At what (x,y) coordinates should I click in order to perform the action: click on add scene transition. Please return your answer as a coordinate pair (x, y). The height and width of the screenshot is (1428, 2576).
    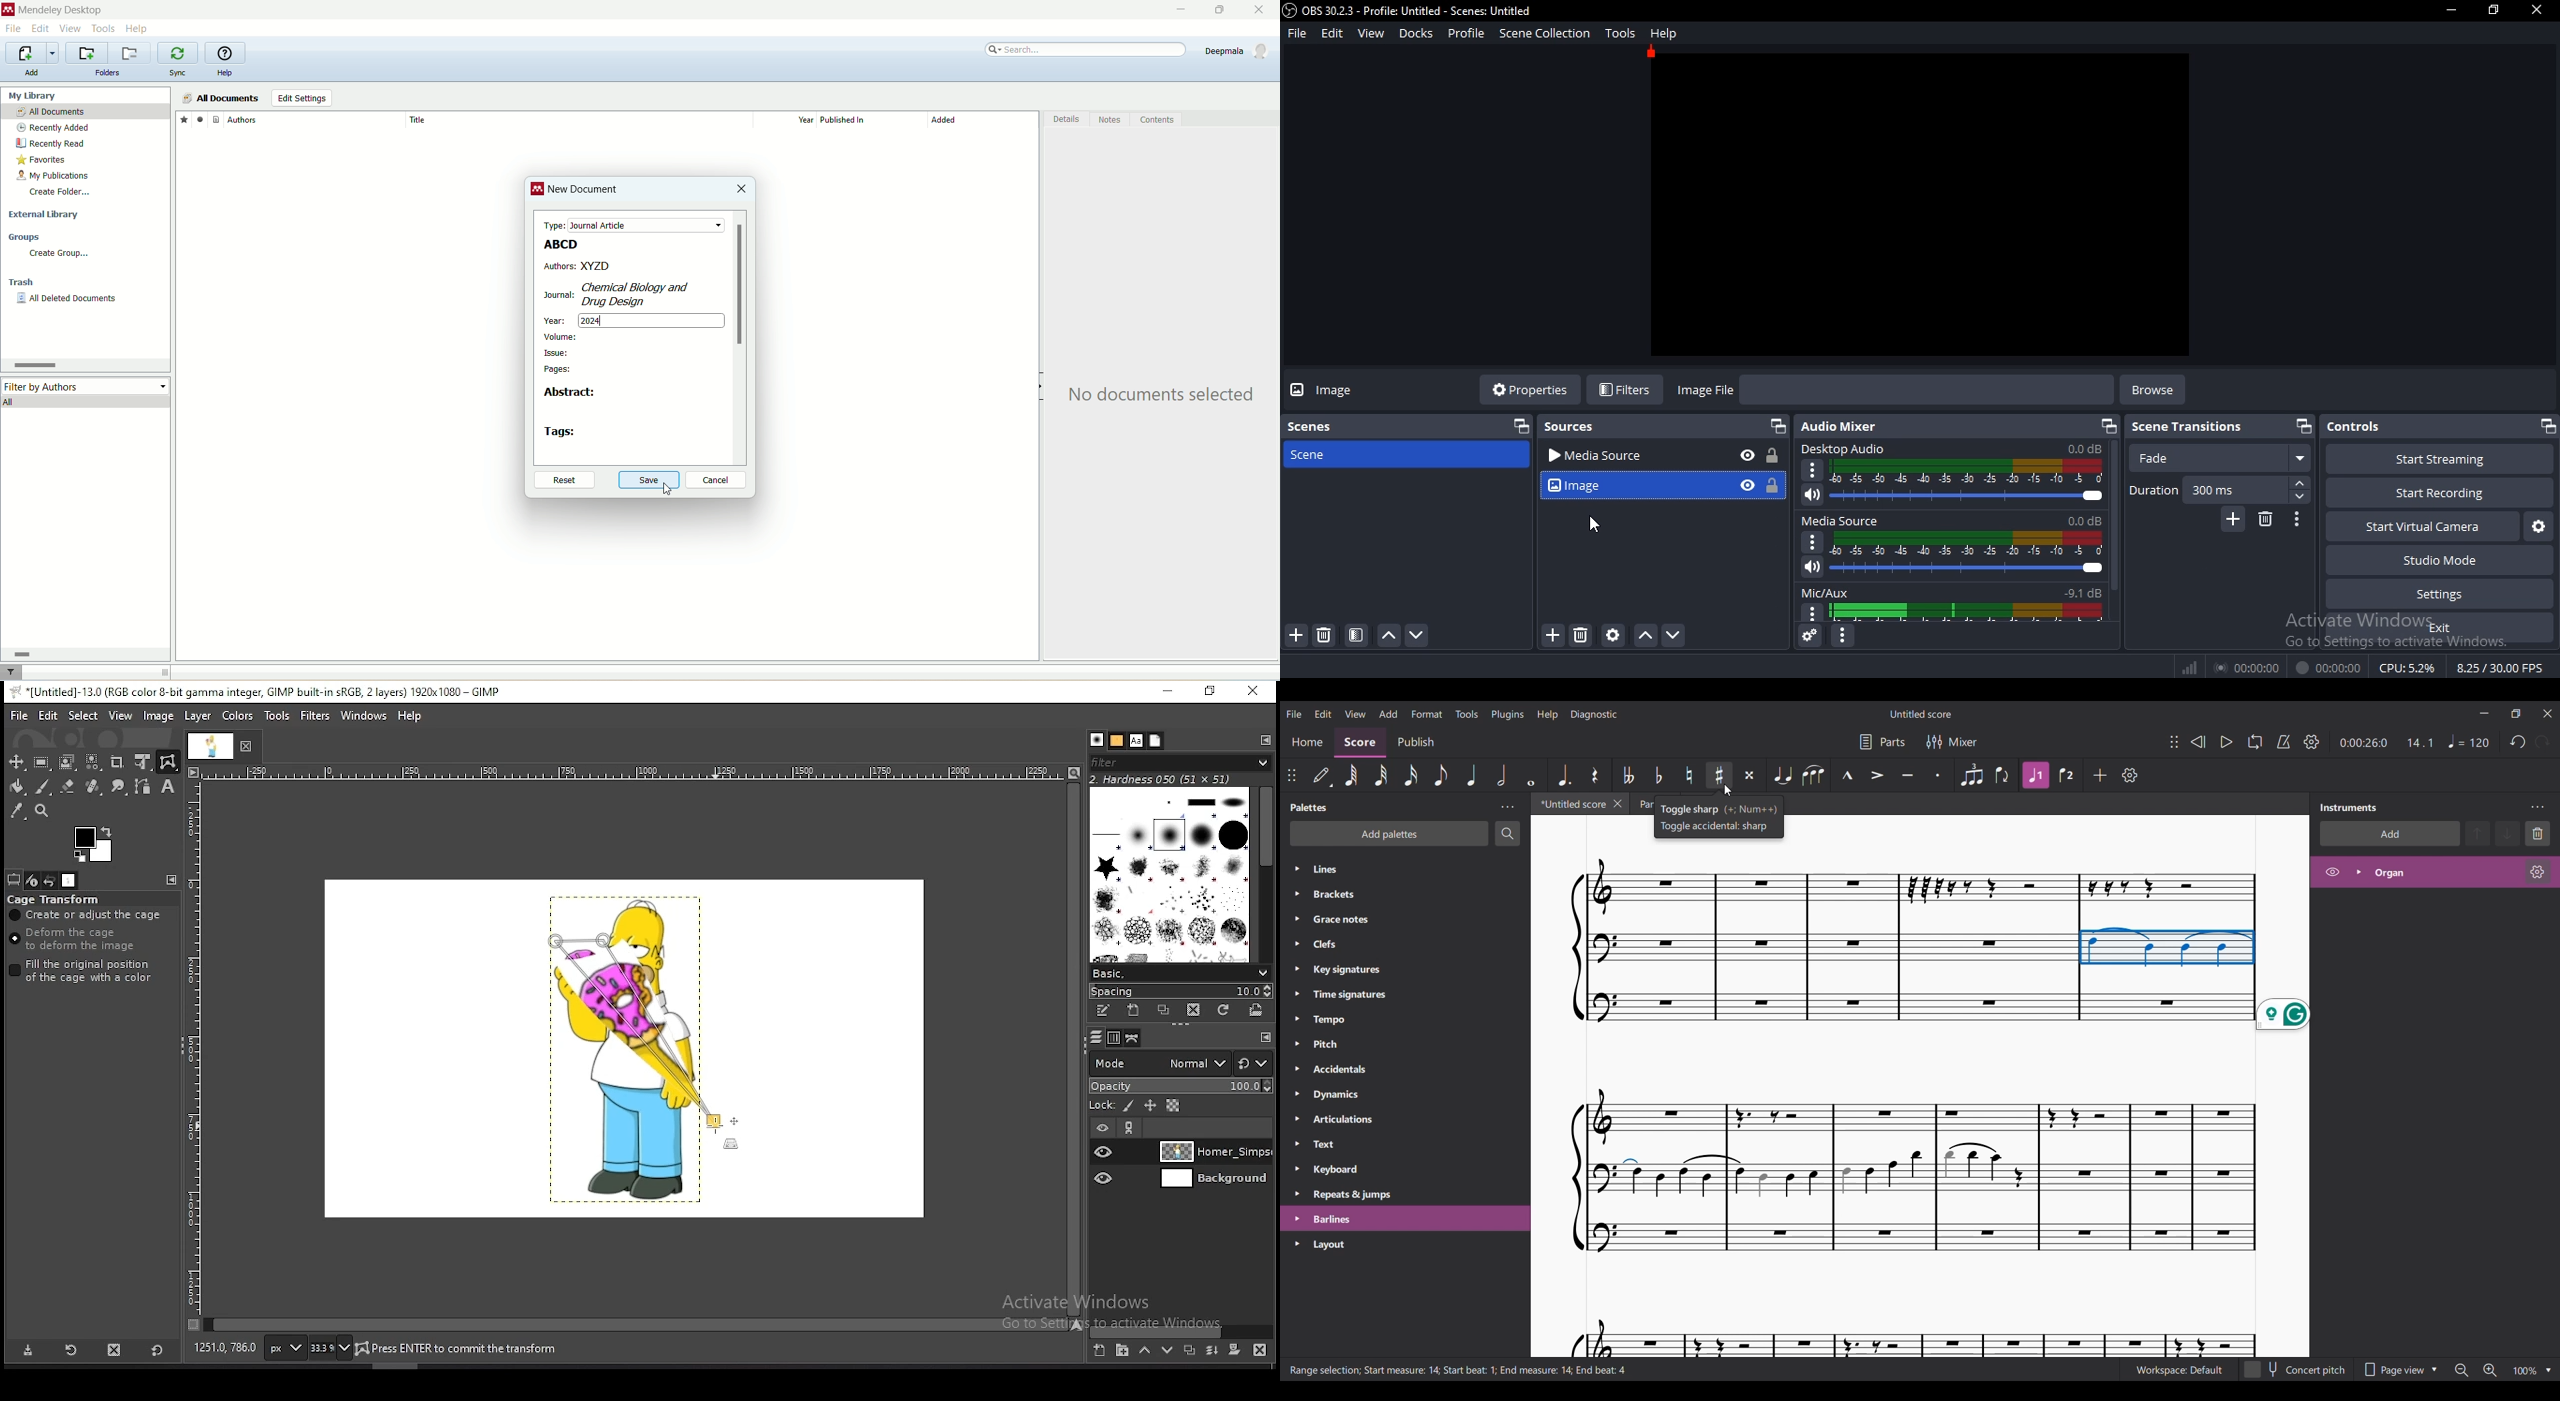
    Looking at the image, I should click on (2235, 519).